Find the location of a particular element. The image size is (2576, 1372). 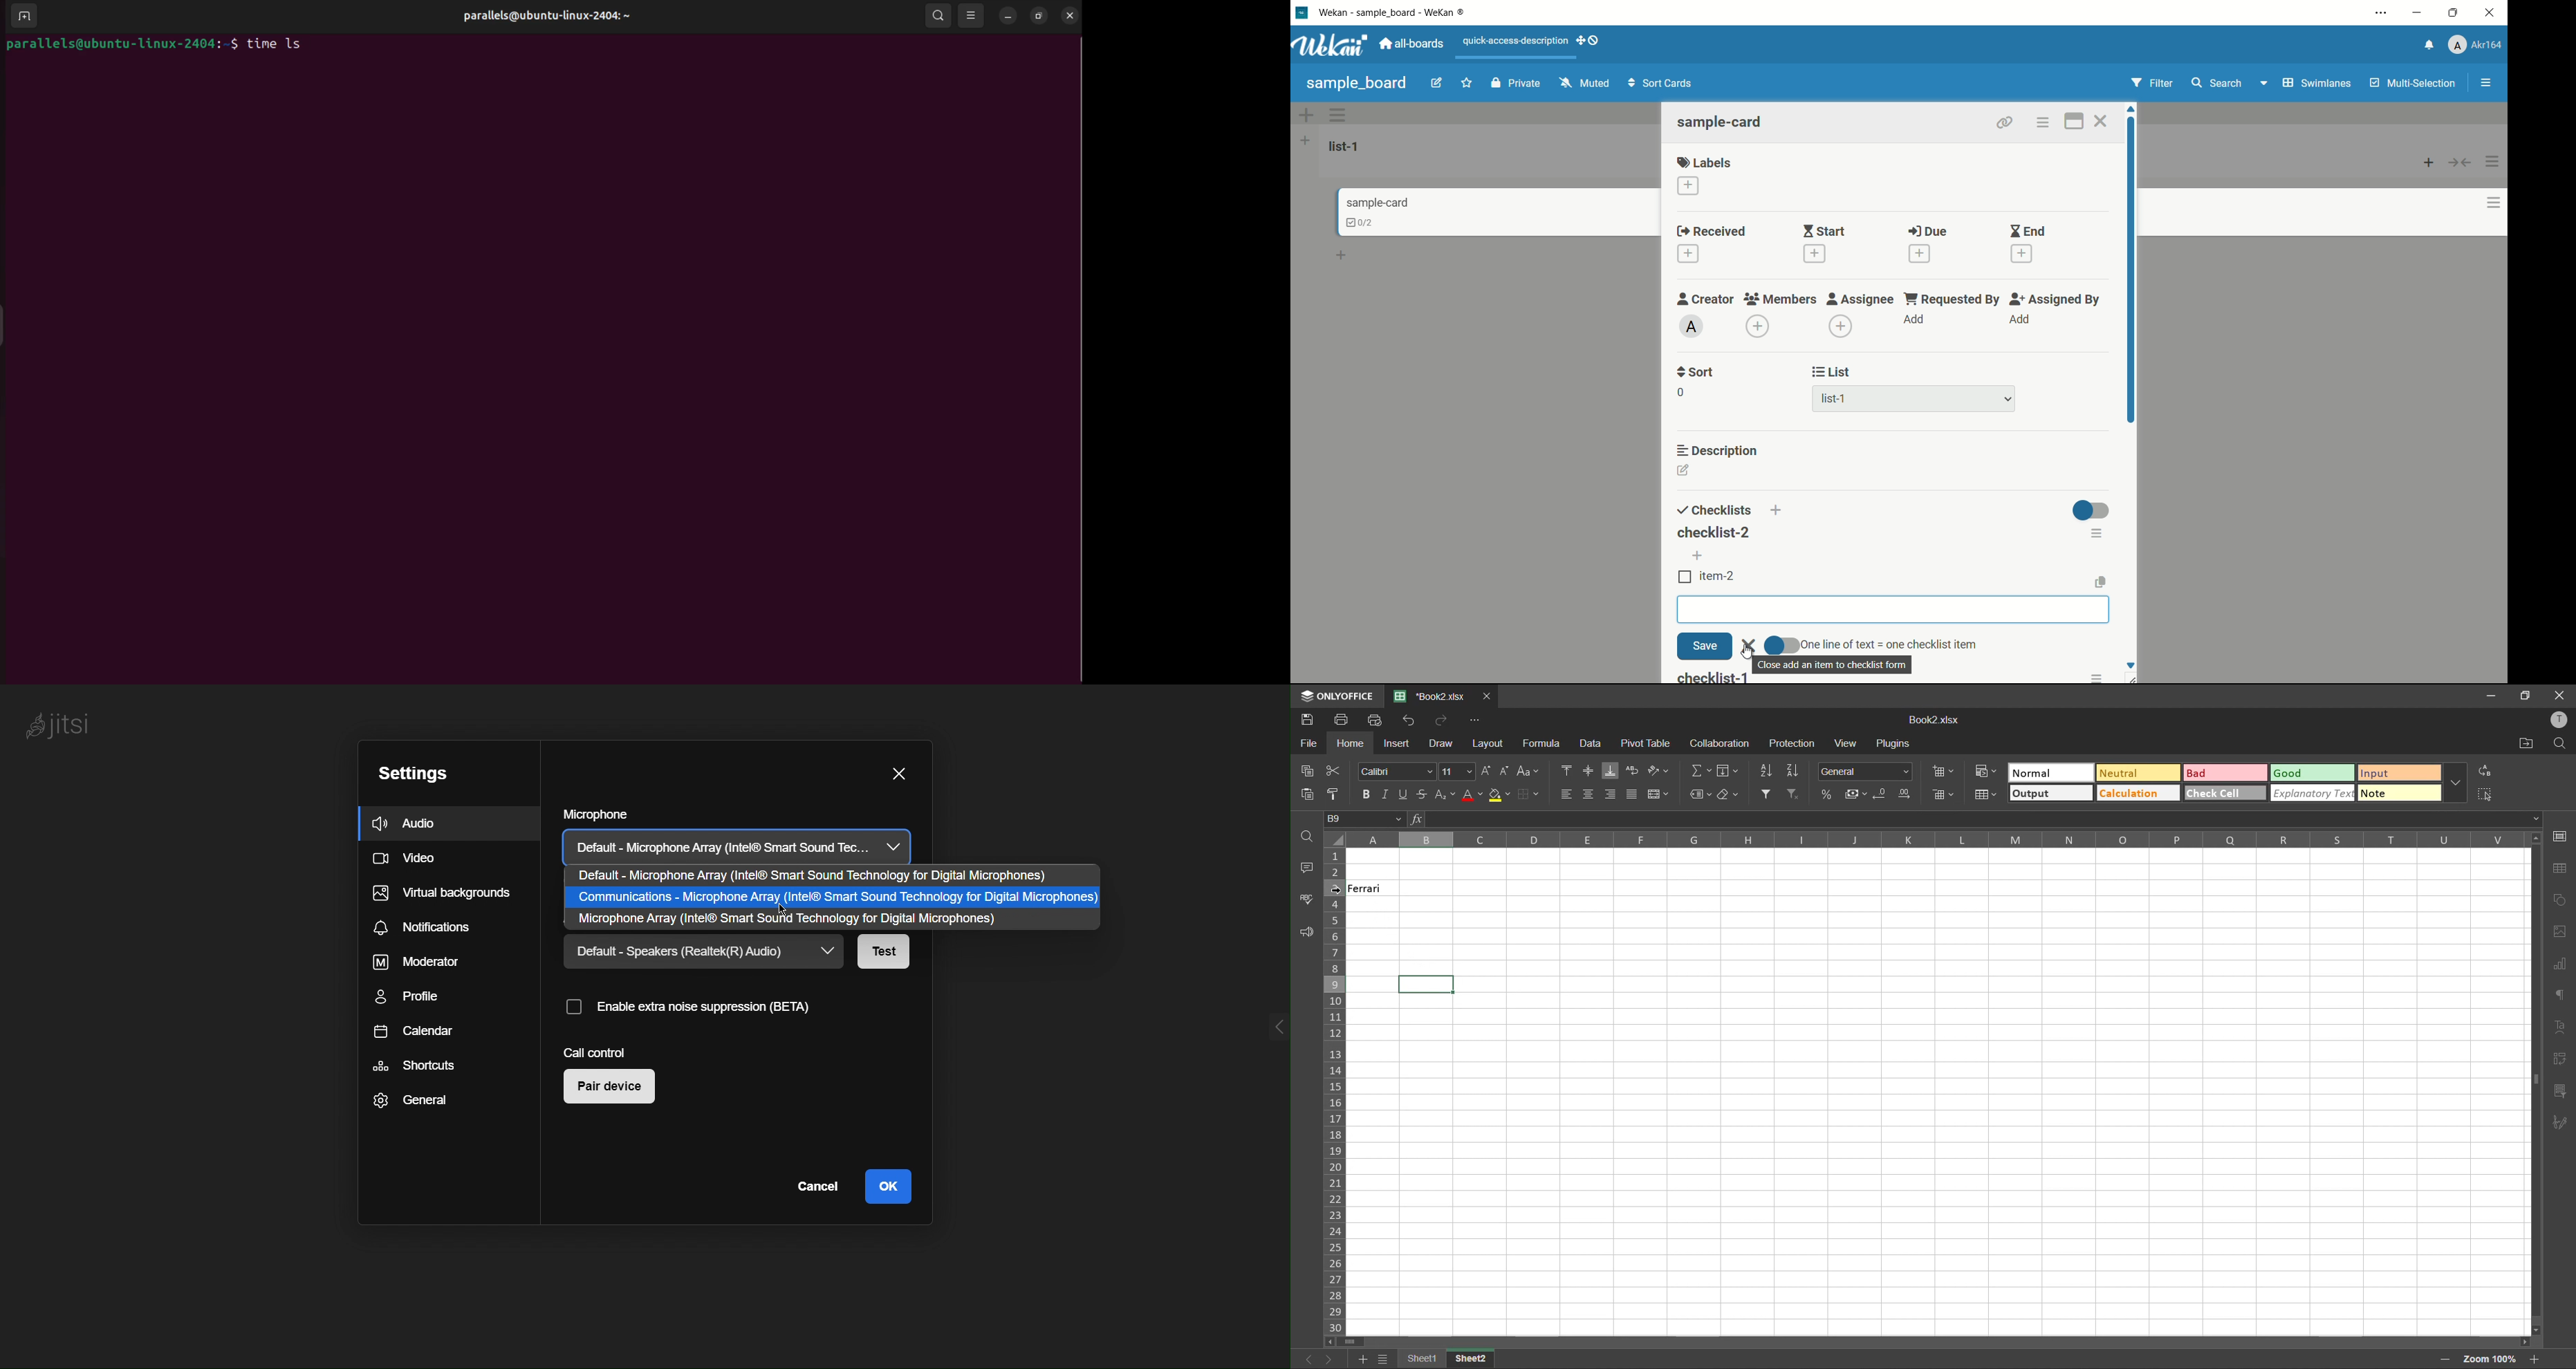

show-desktop-drag-handles is located at coordinates (1590, 39).